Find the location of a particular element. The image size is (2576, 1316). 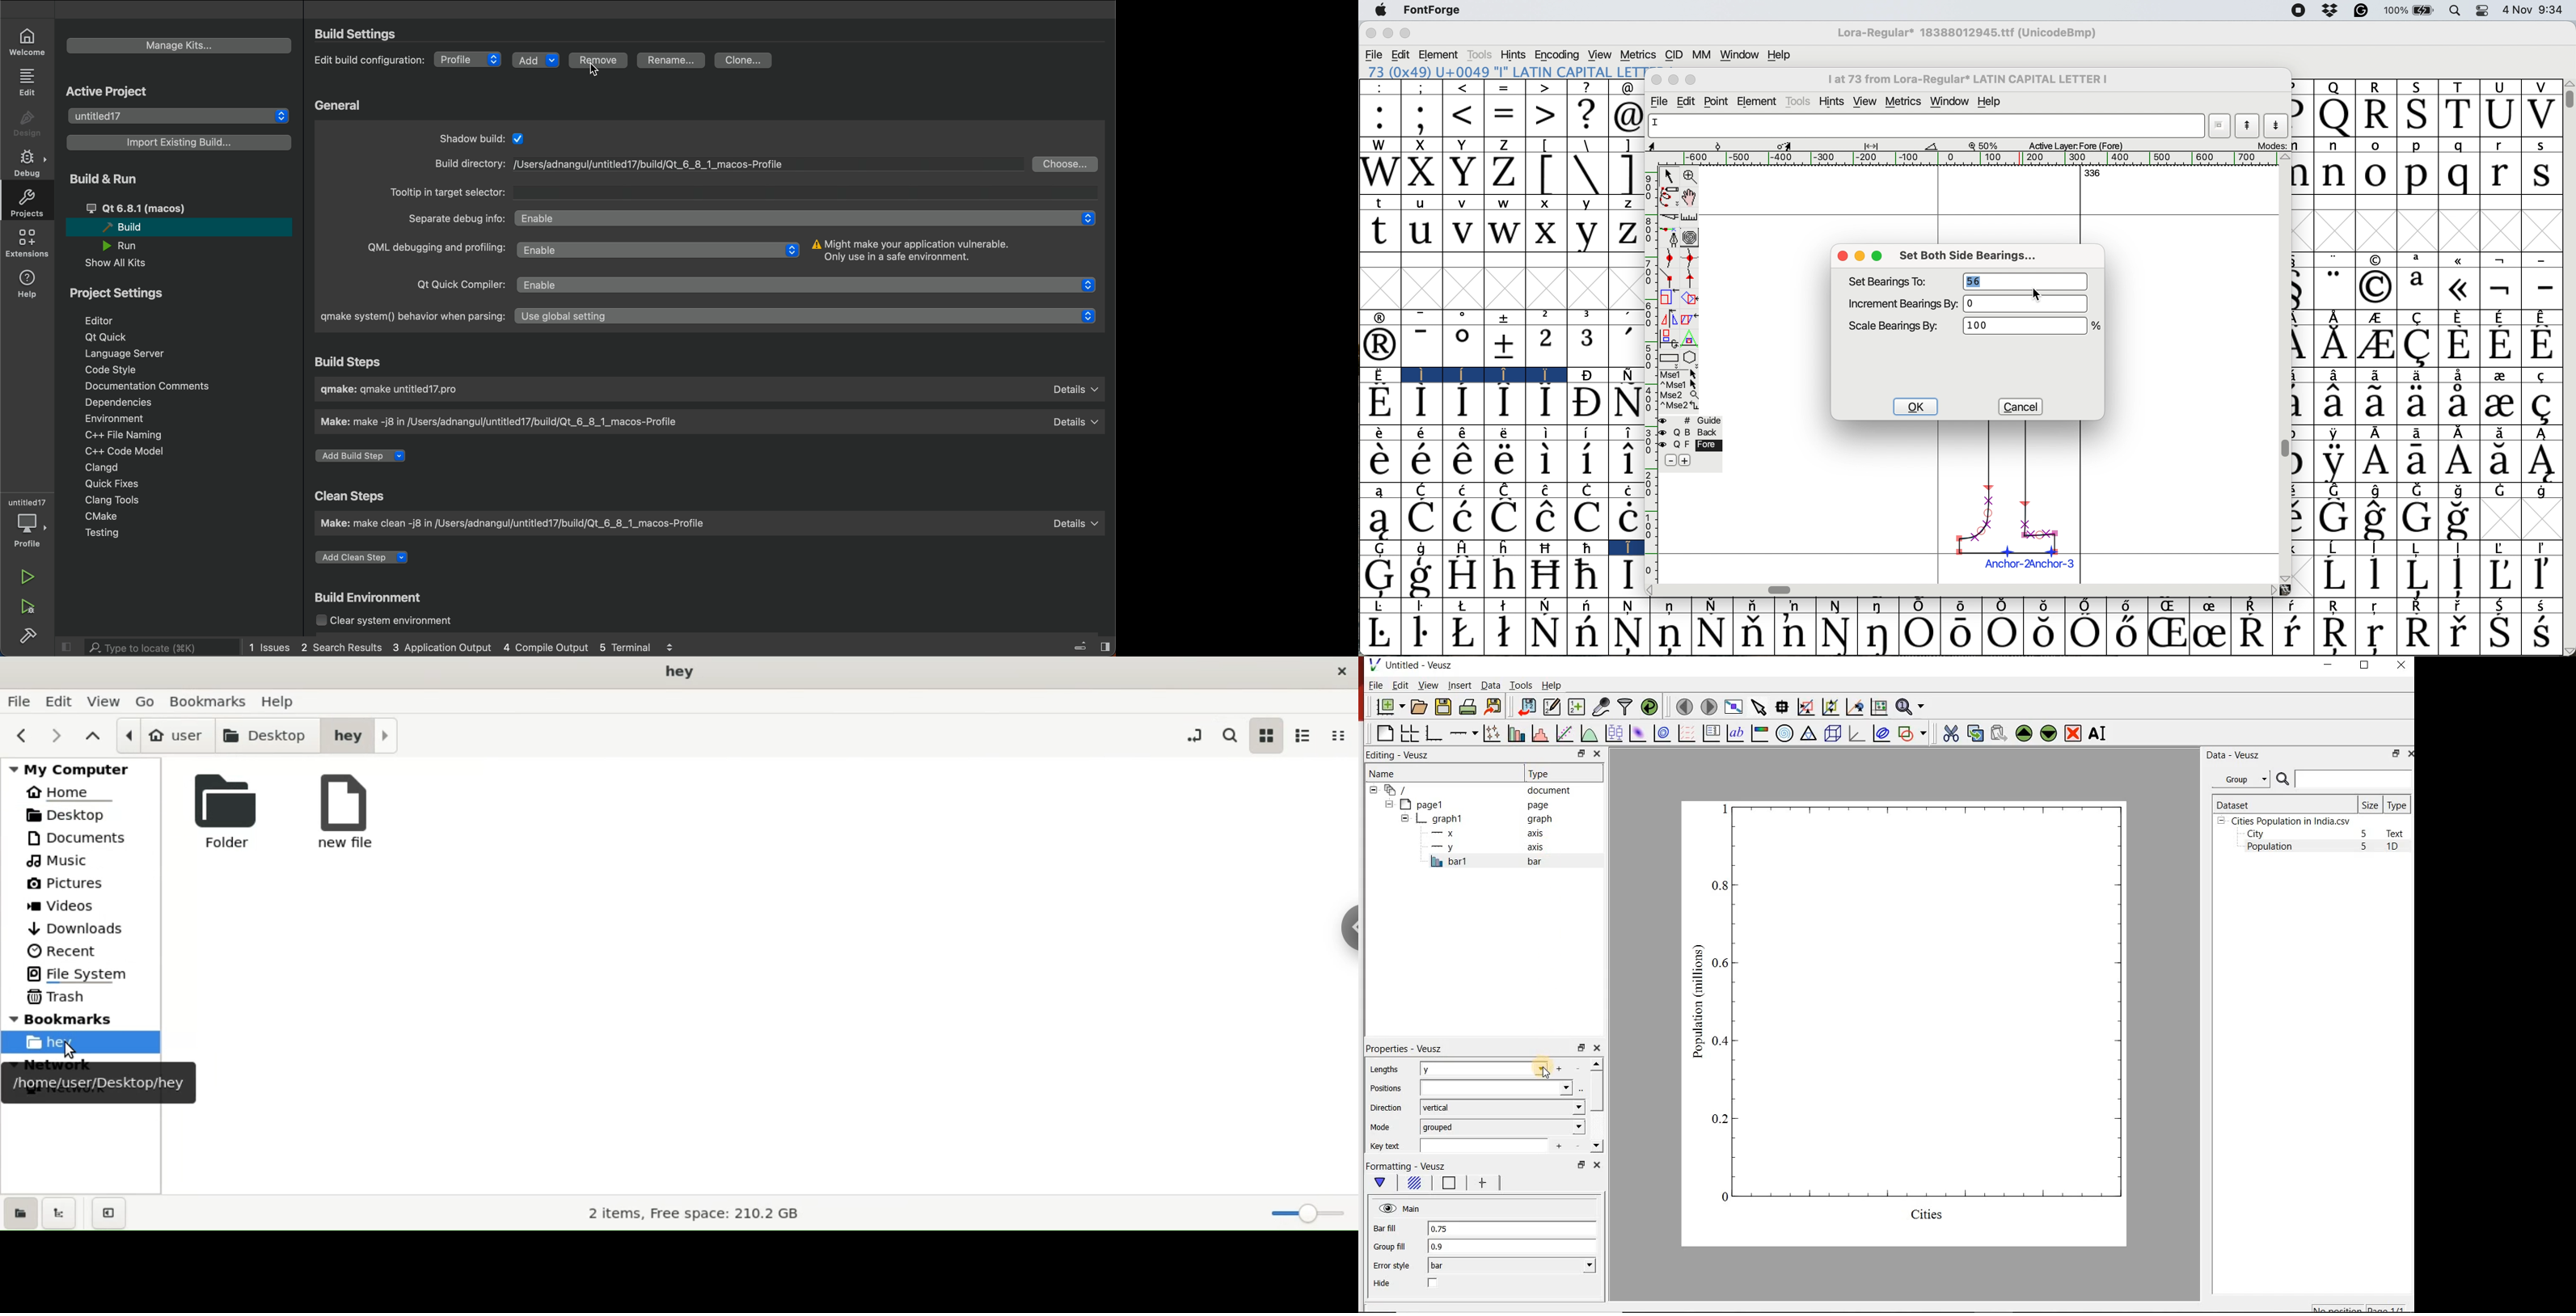

build is located at coordinates (138, 228).